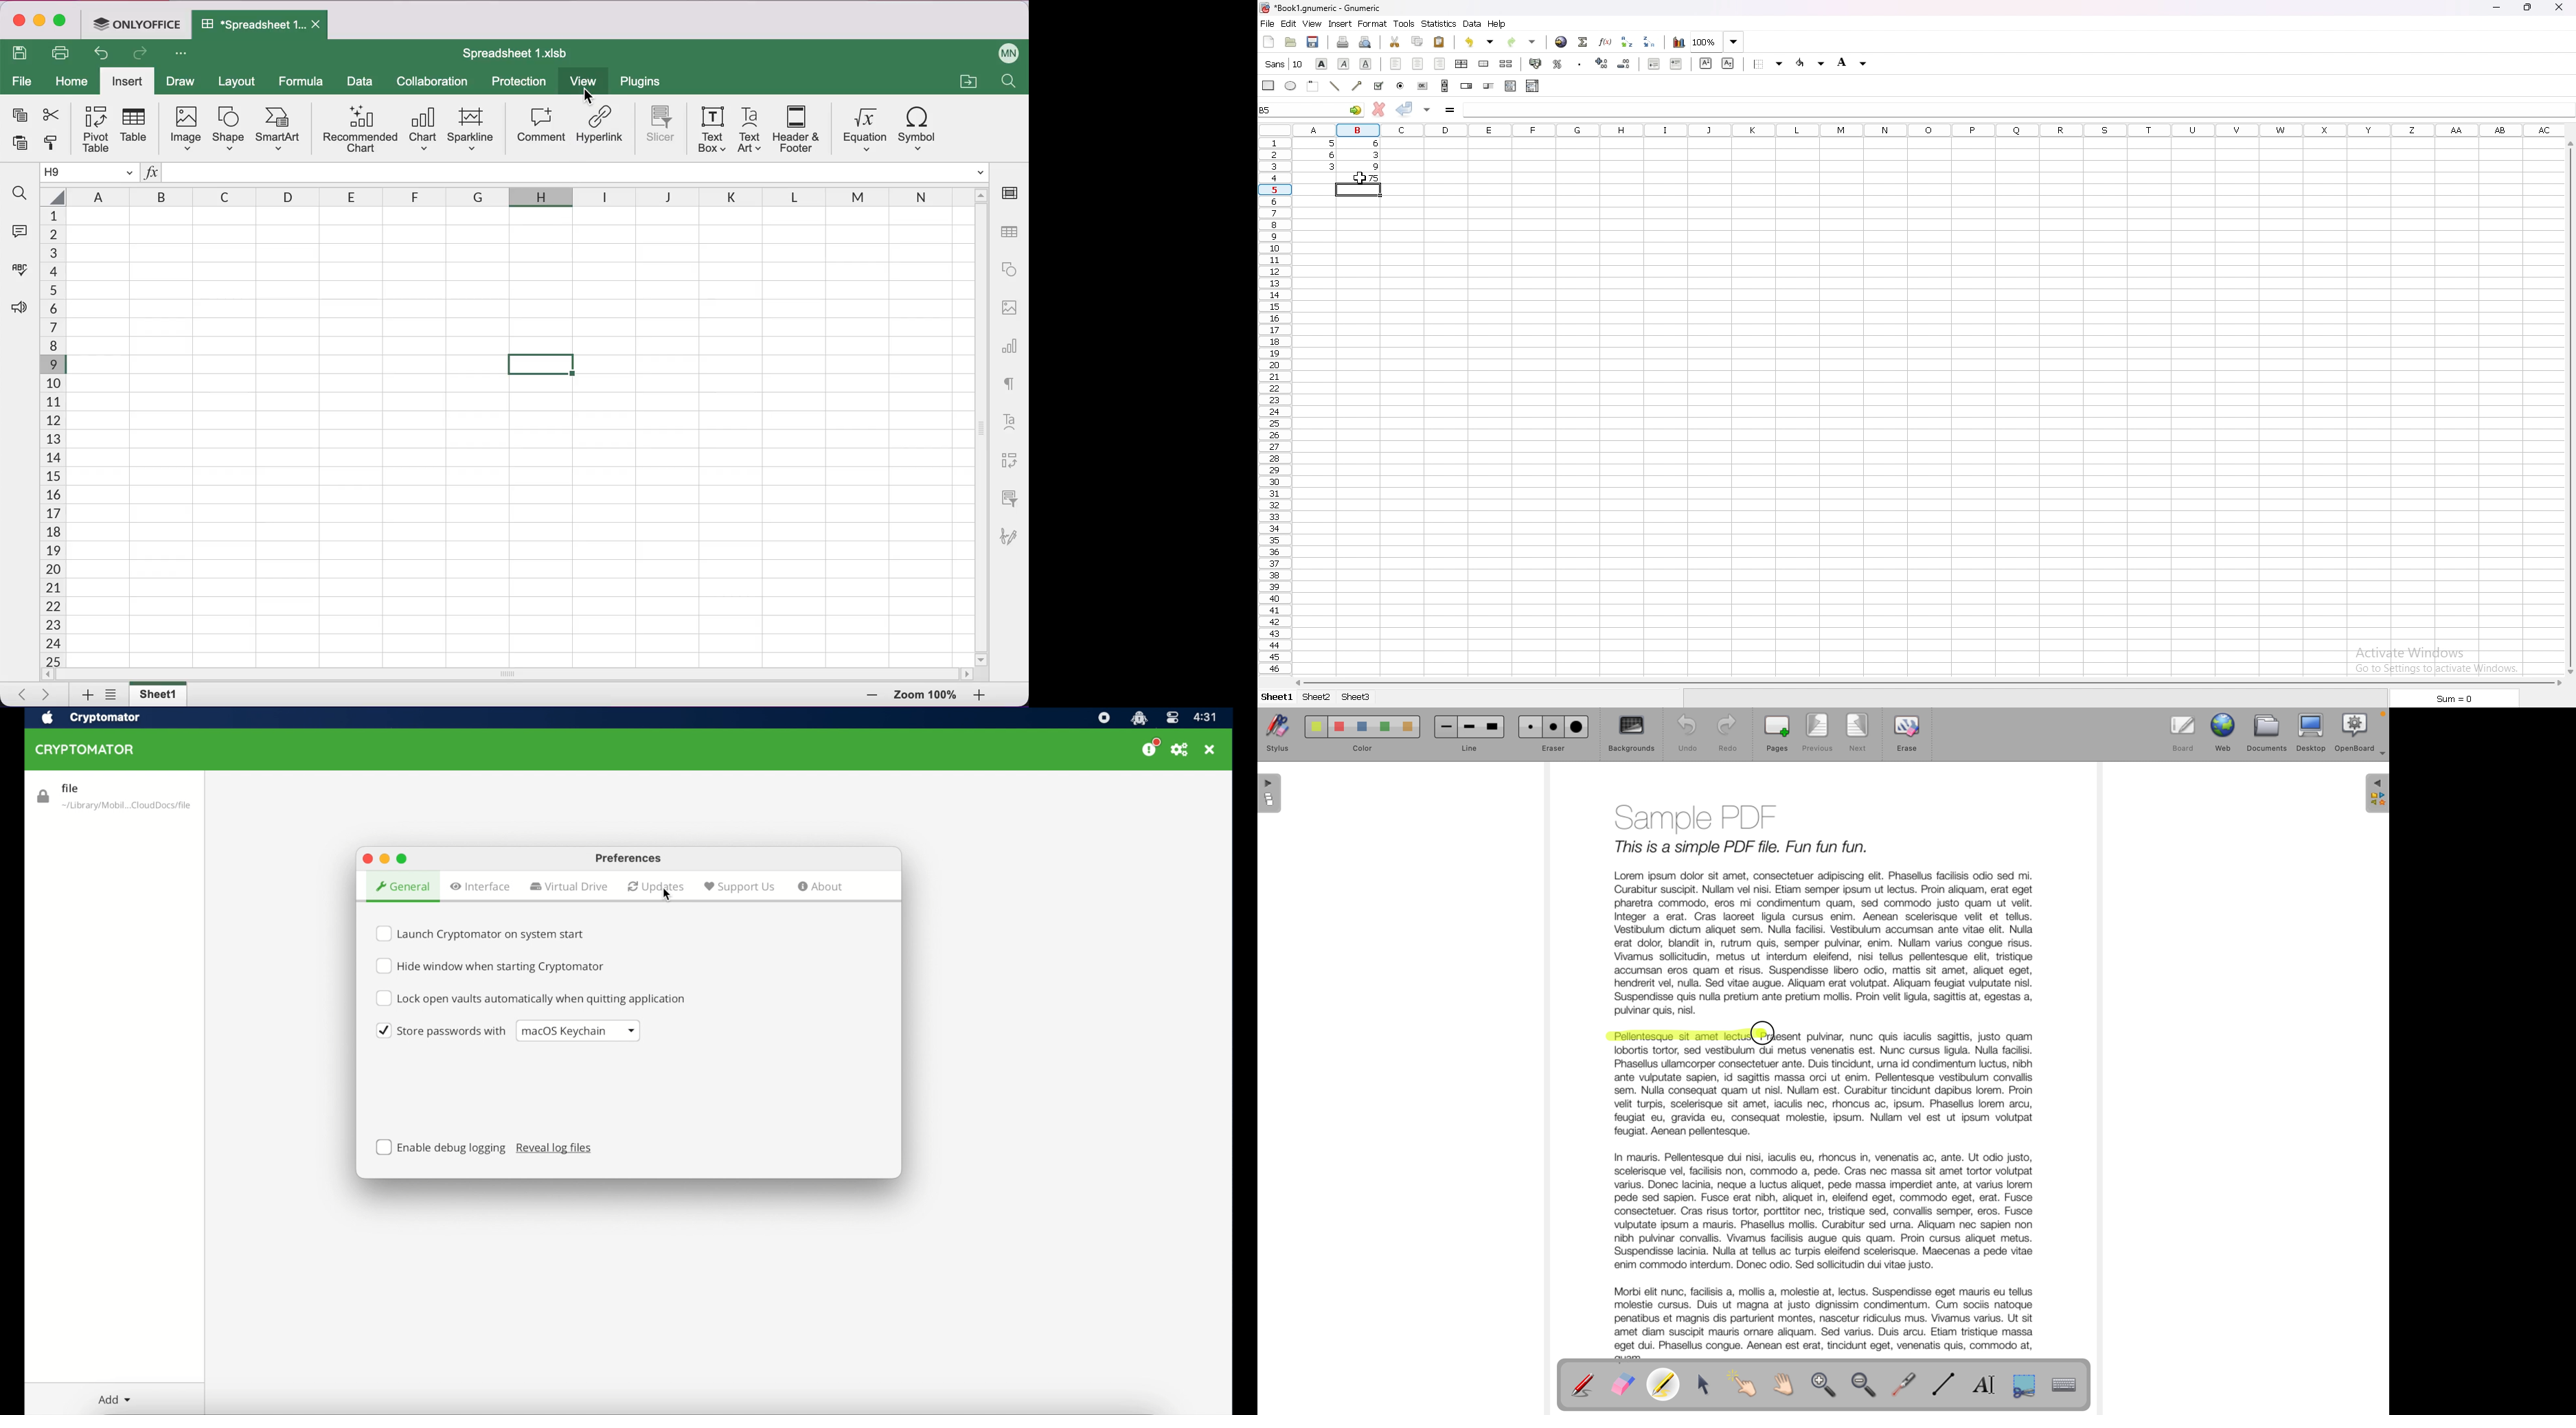 The height and width of the screenshot is (1428, 2576). What do you see at coordinates (1444, 85) in the screenshot?
I see `scroll button` at bounding box center [1444, 85].